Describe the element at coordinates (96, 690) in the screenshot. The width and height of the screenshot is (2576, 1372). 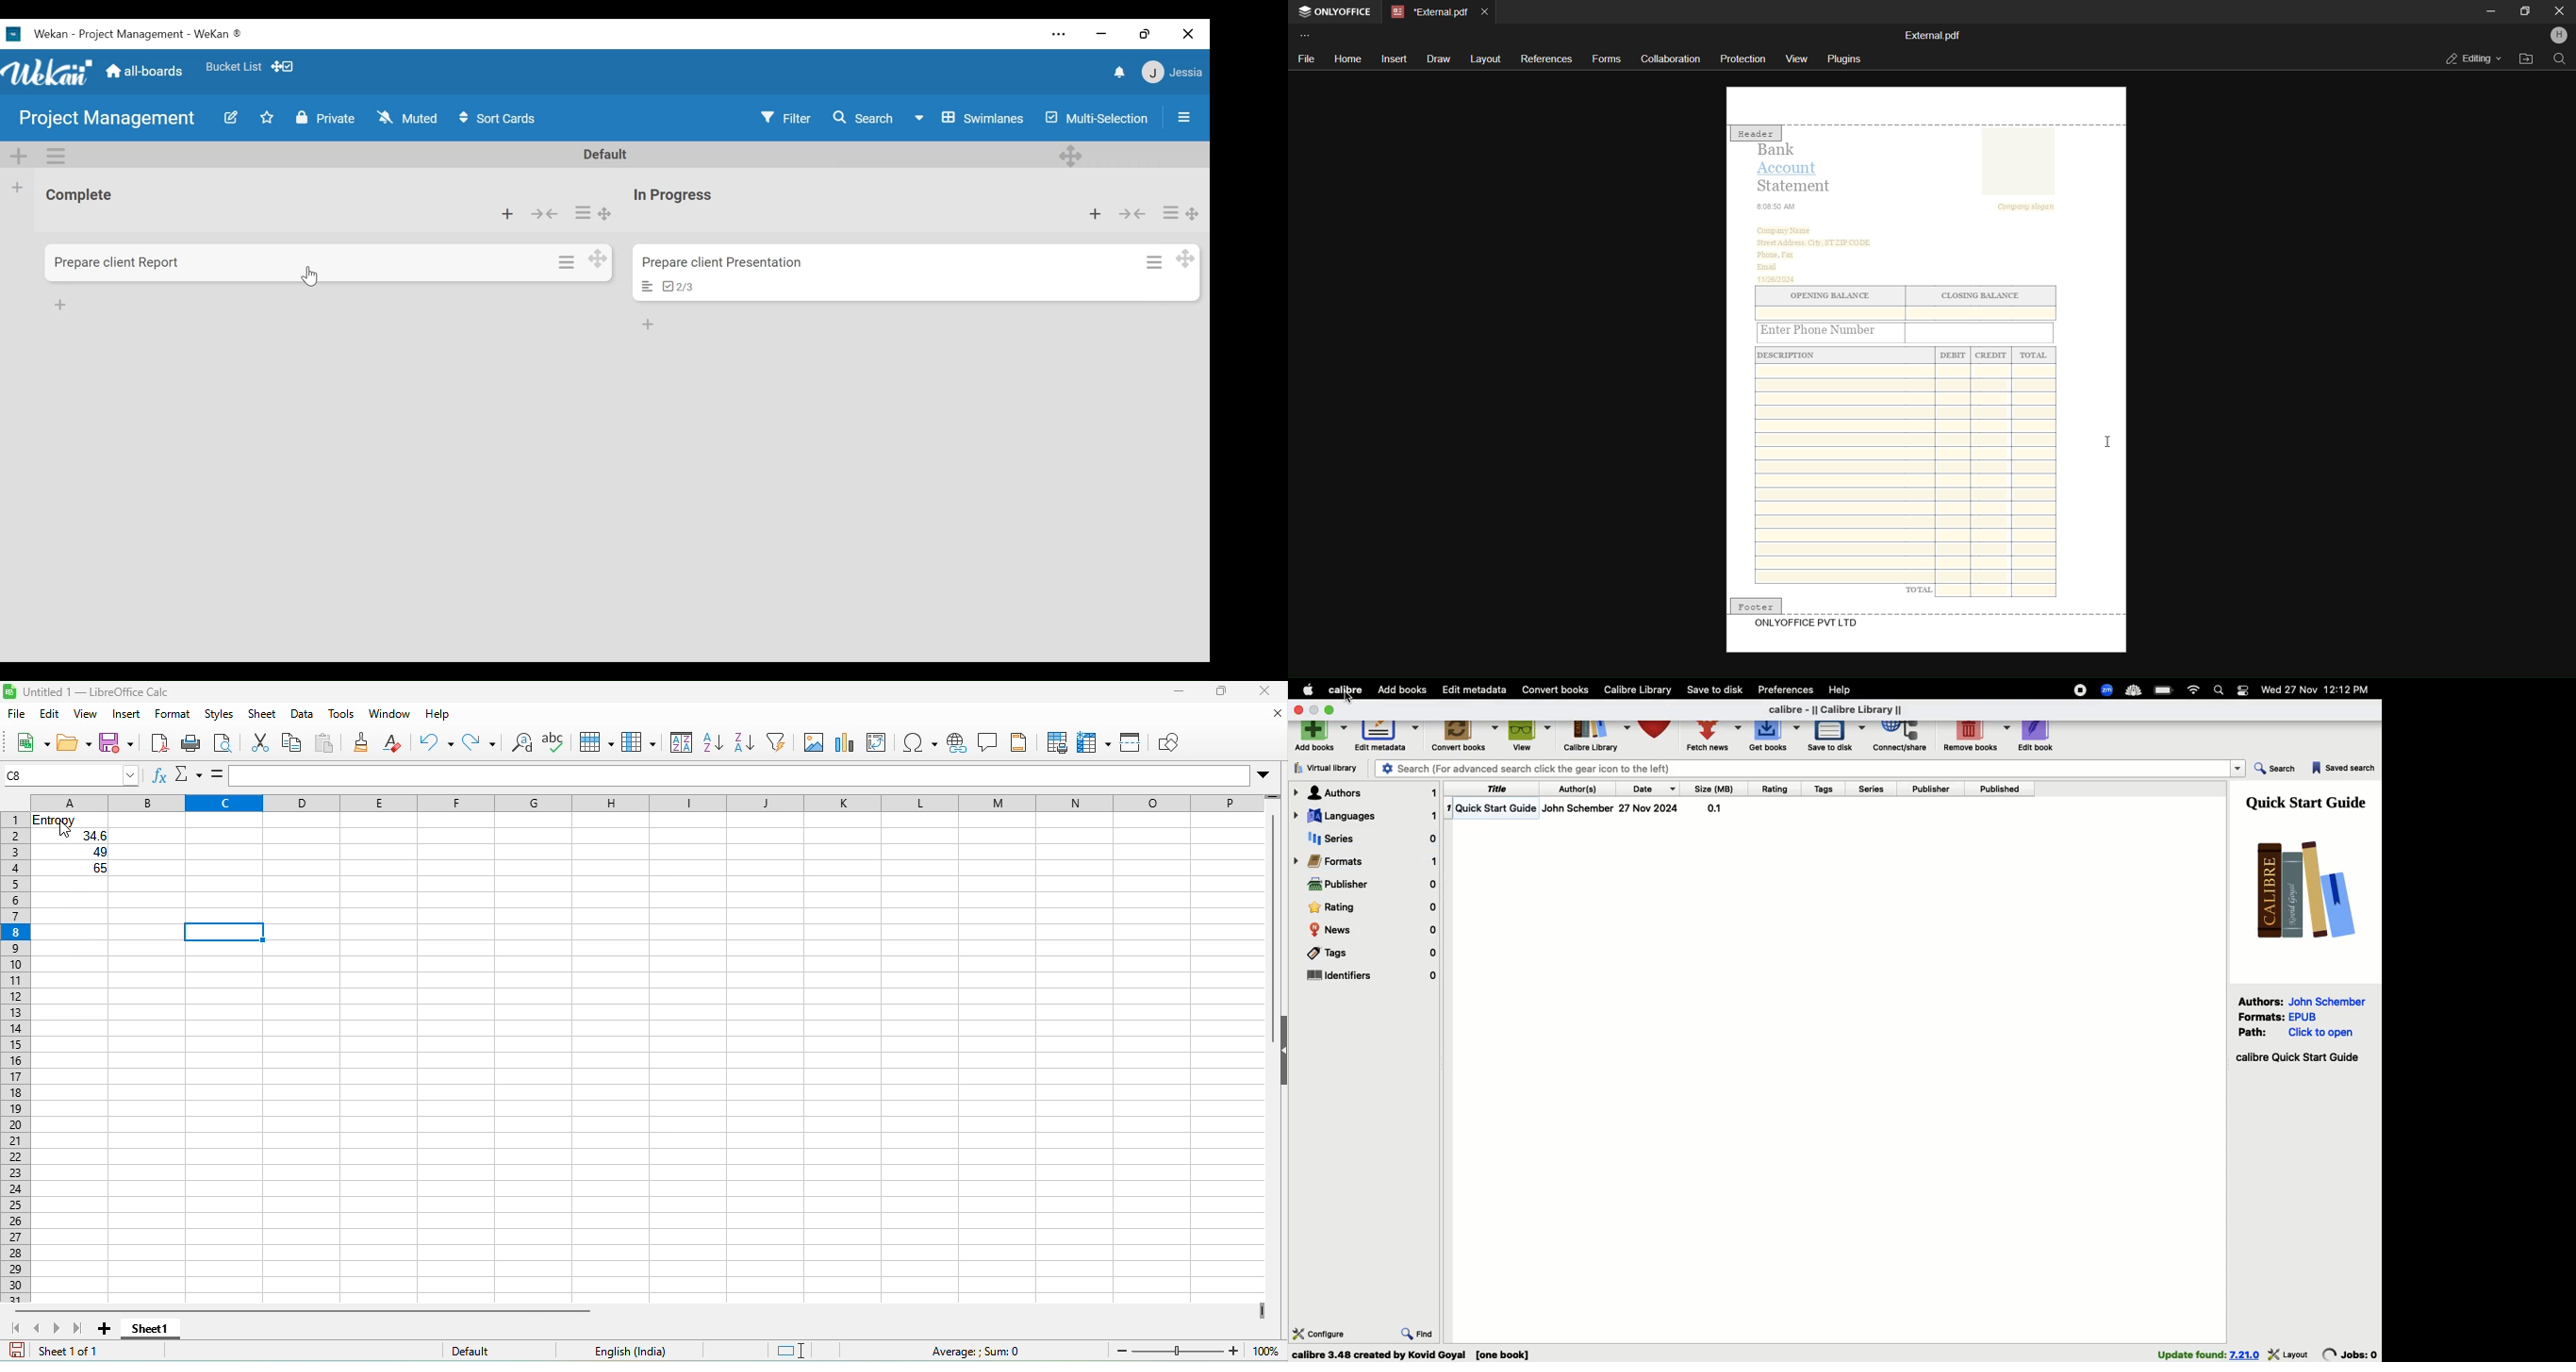
I see `untitled 1-libre office calc` at that location.